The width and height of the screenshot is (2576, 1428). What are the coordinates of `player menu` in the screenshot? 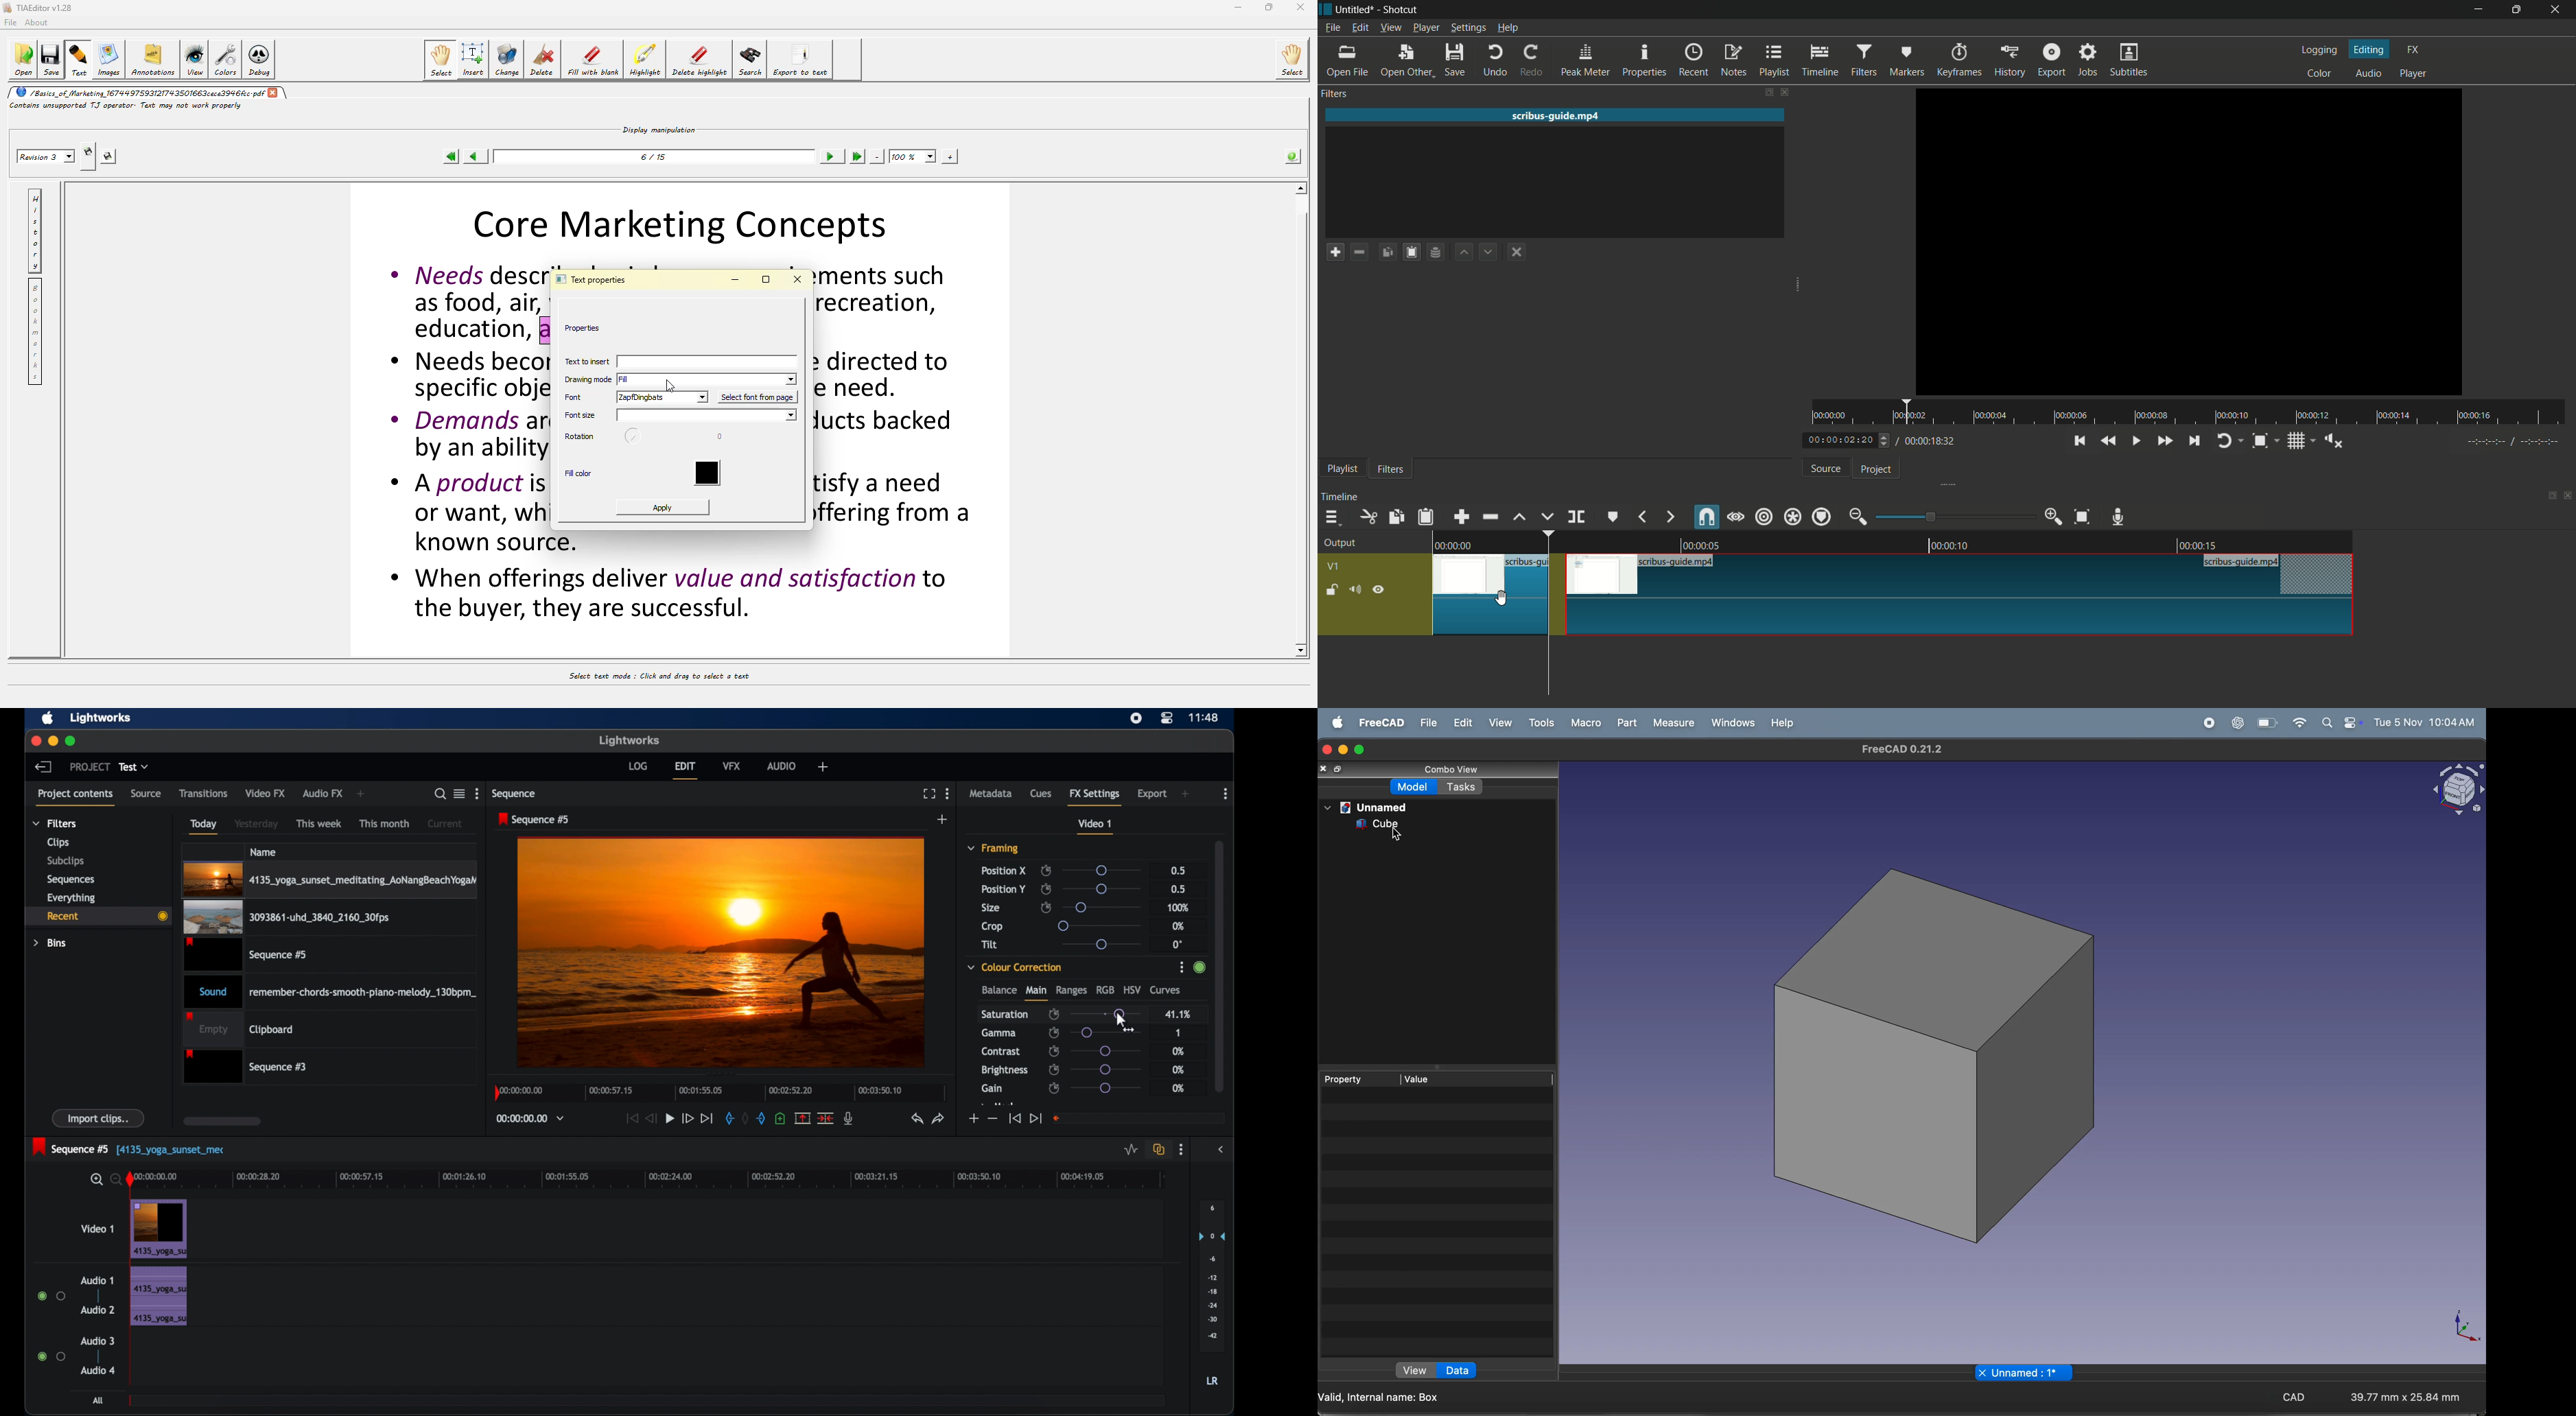 It's located at (1426, 28).